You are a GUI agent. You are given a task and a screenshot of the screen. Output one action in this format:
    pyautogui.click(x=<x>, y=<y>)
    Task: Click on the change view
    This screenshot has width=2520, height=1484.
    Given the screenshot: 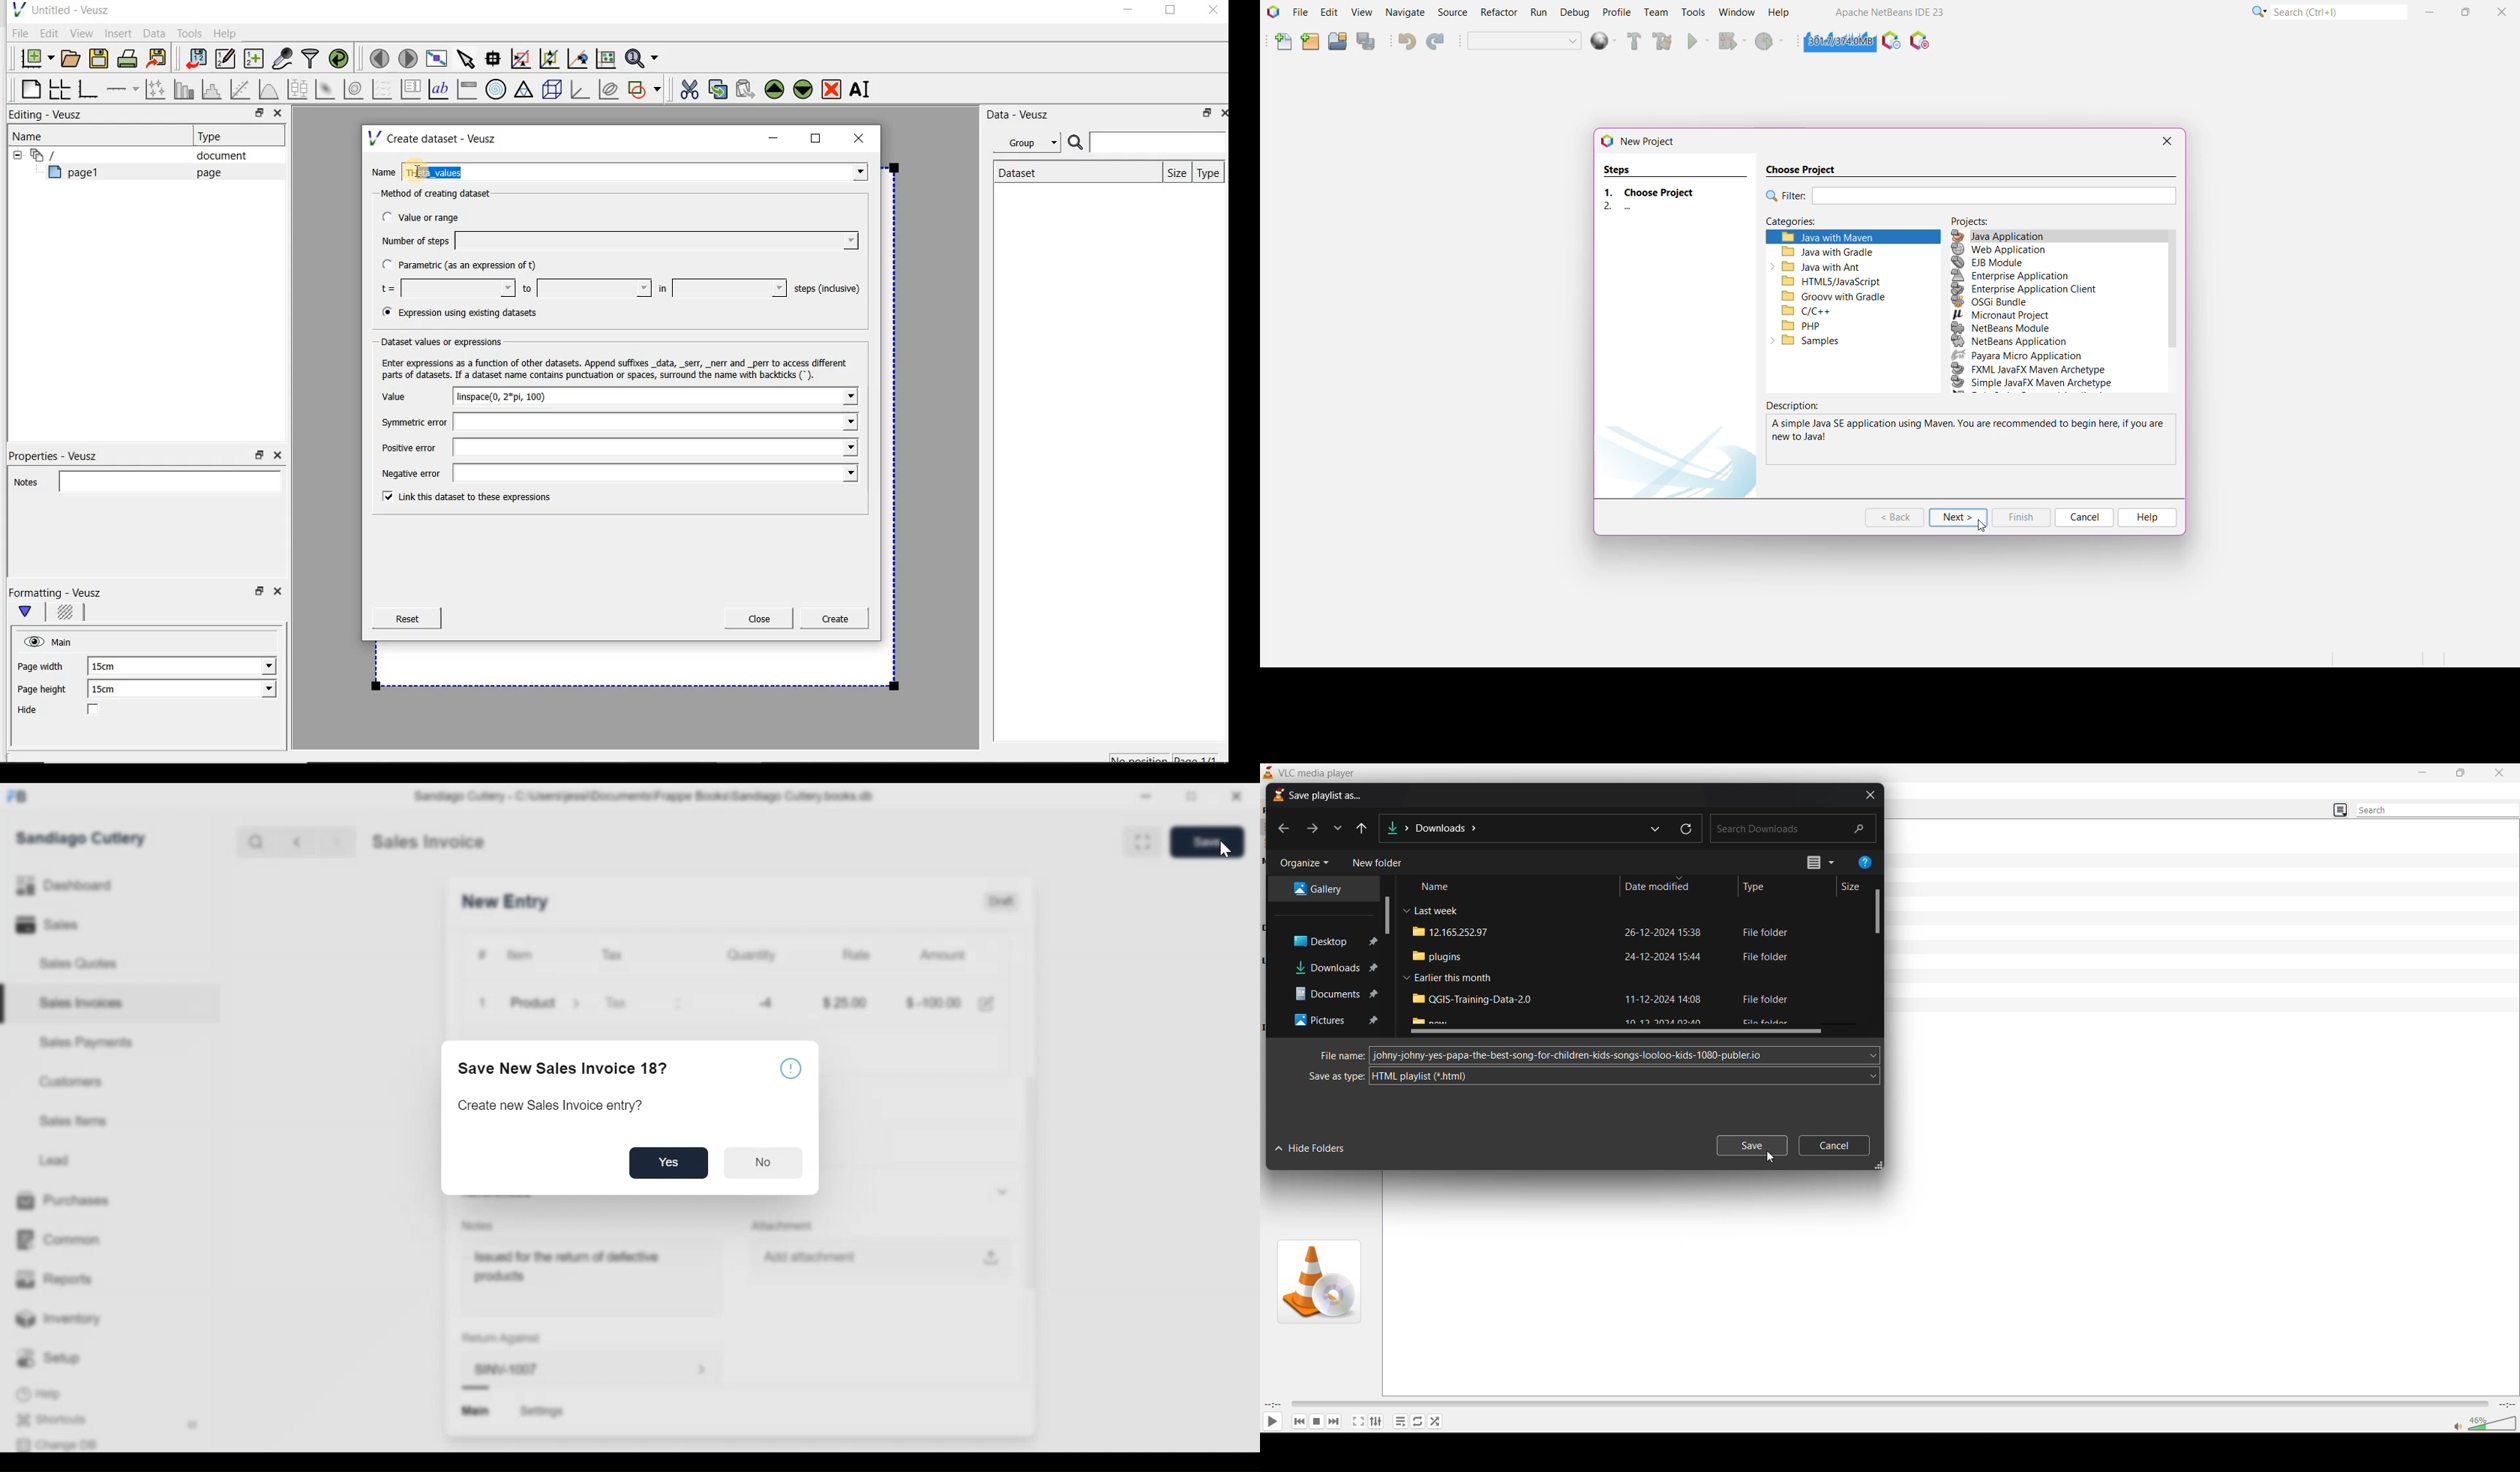 What is the action you would take?
    pyautogui.click(x=1822, y=863)
    